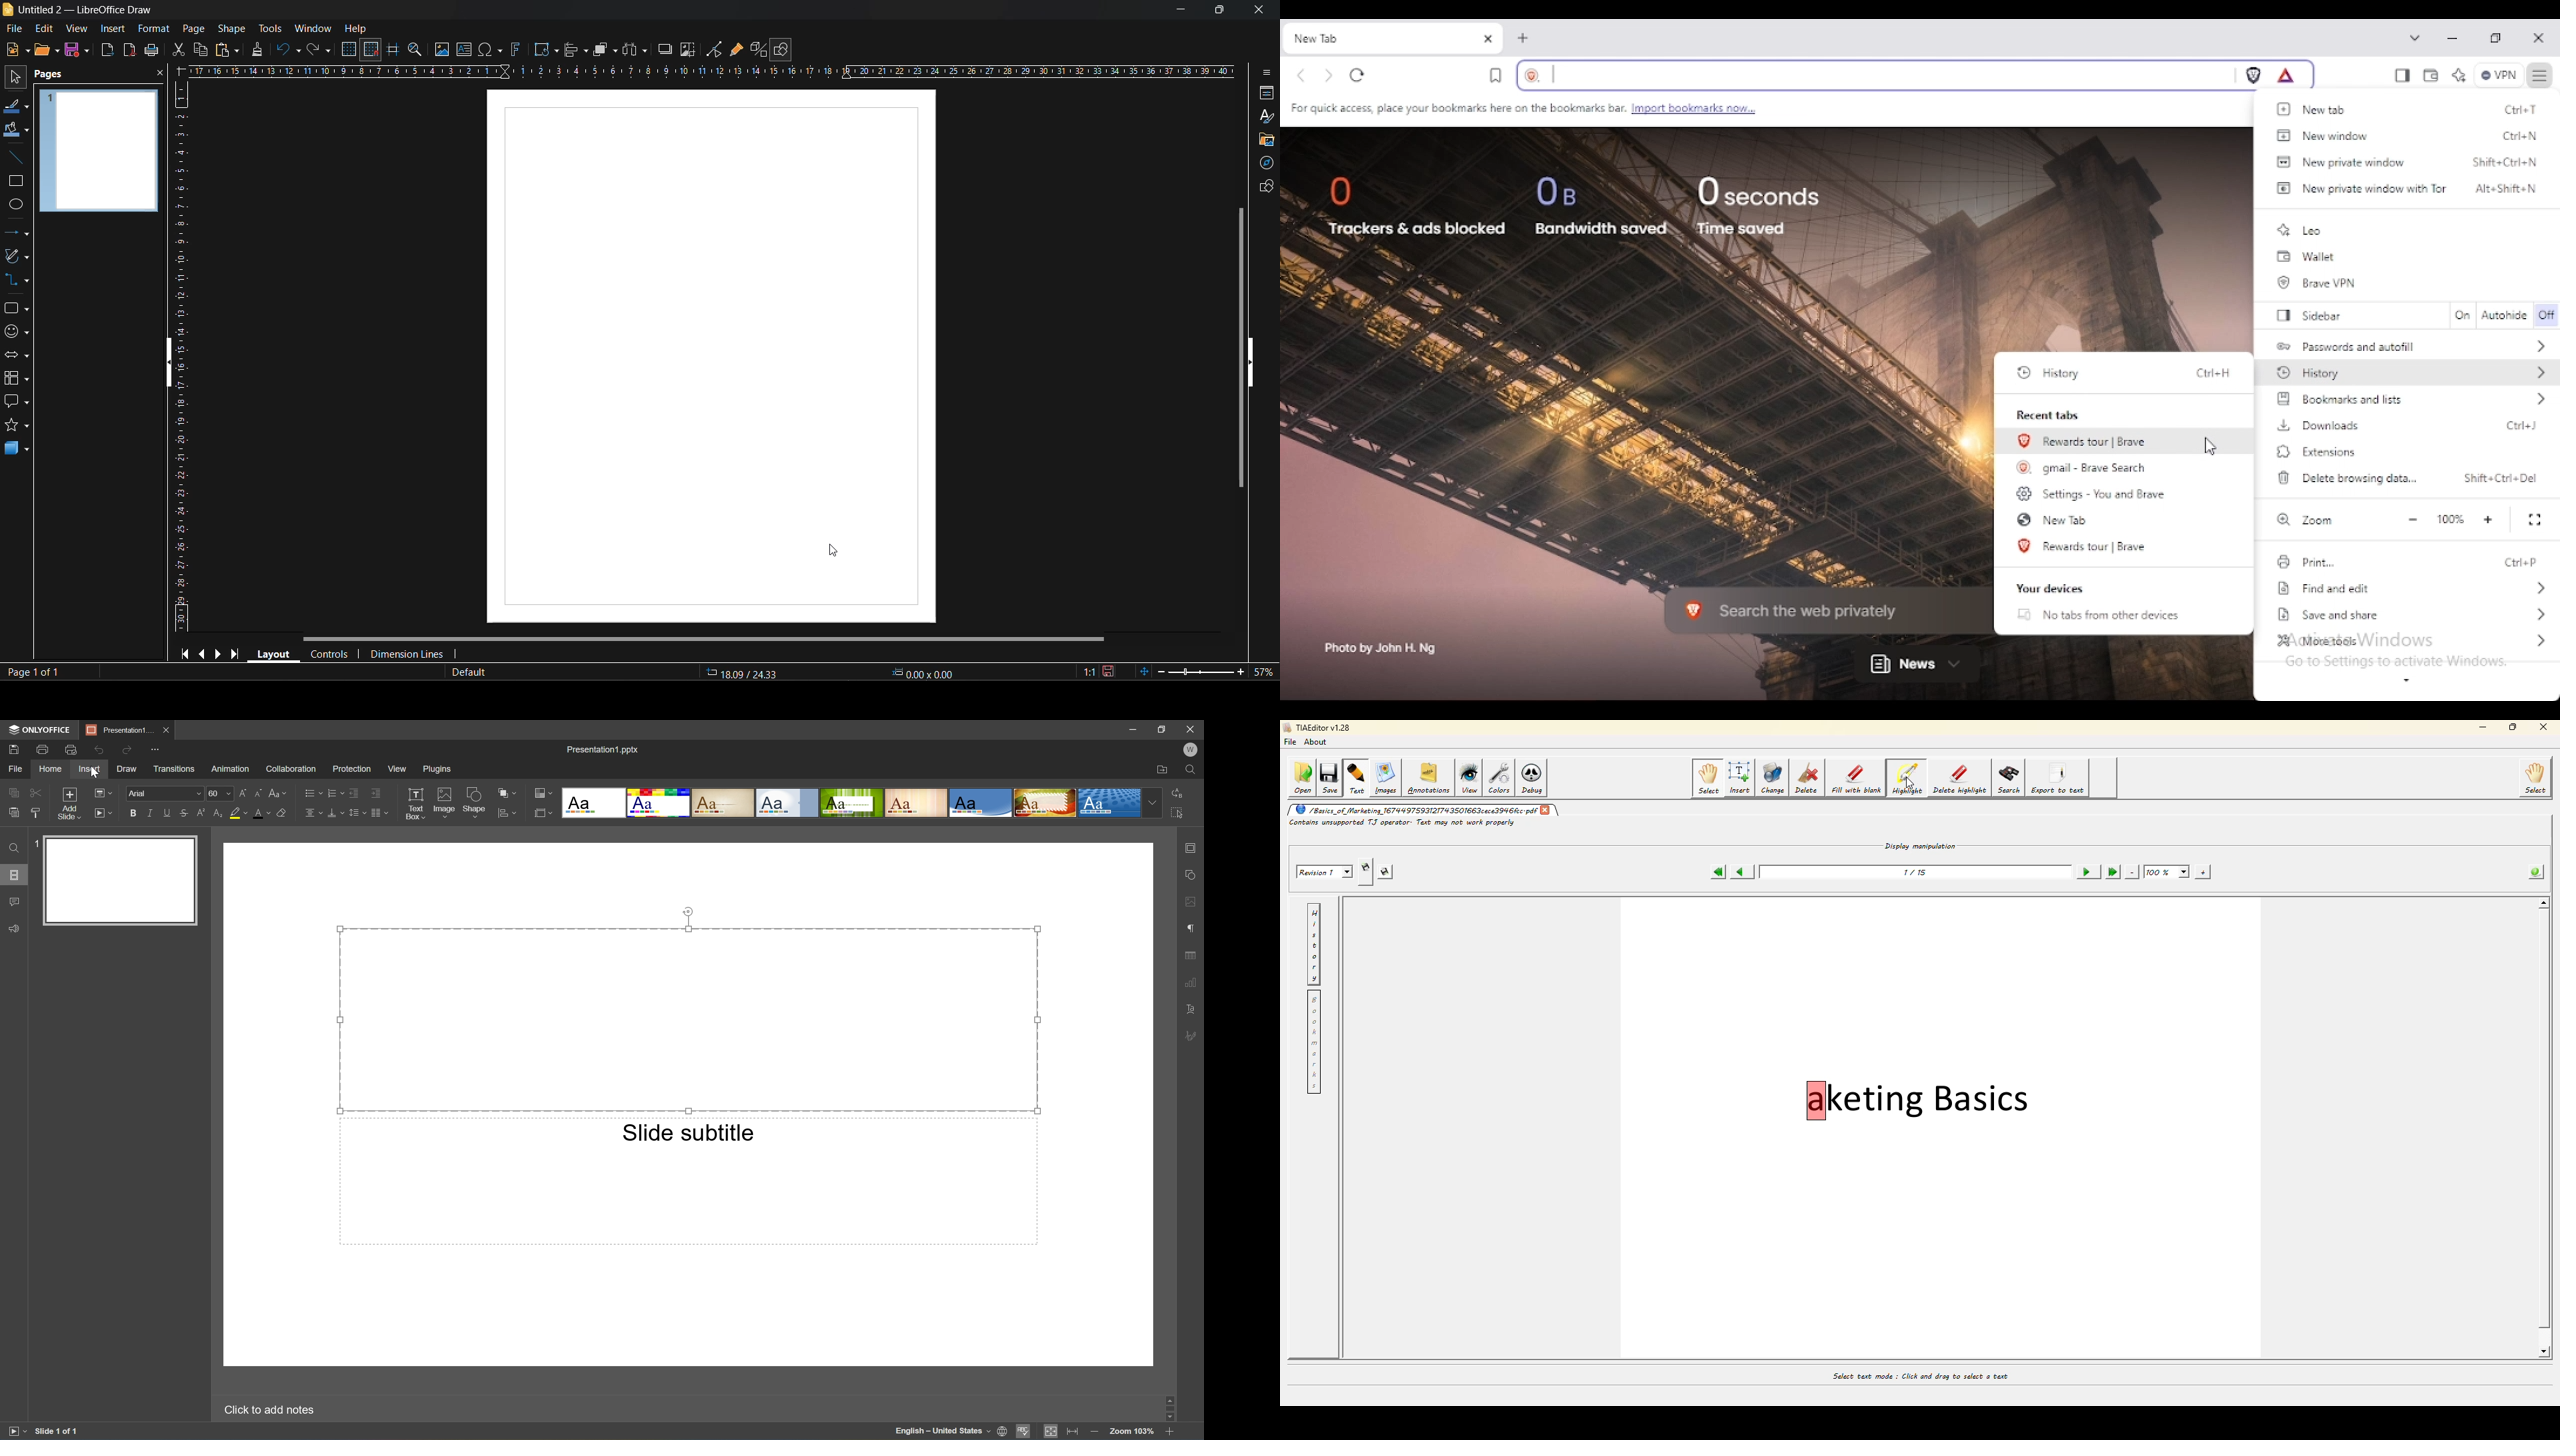  I want to click on last, so click(239, 654).